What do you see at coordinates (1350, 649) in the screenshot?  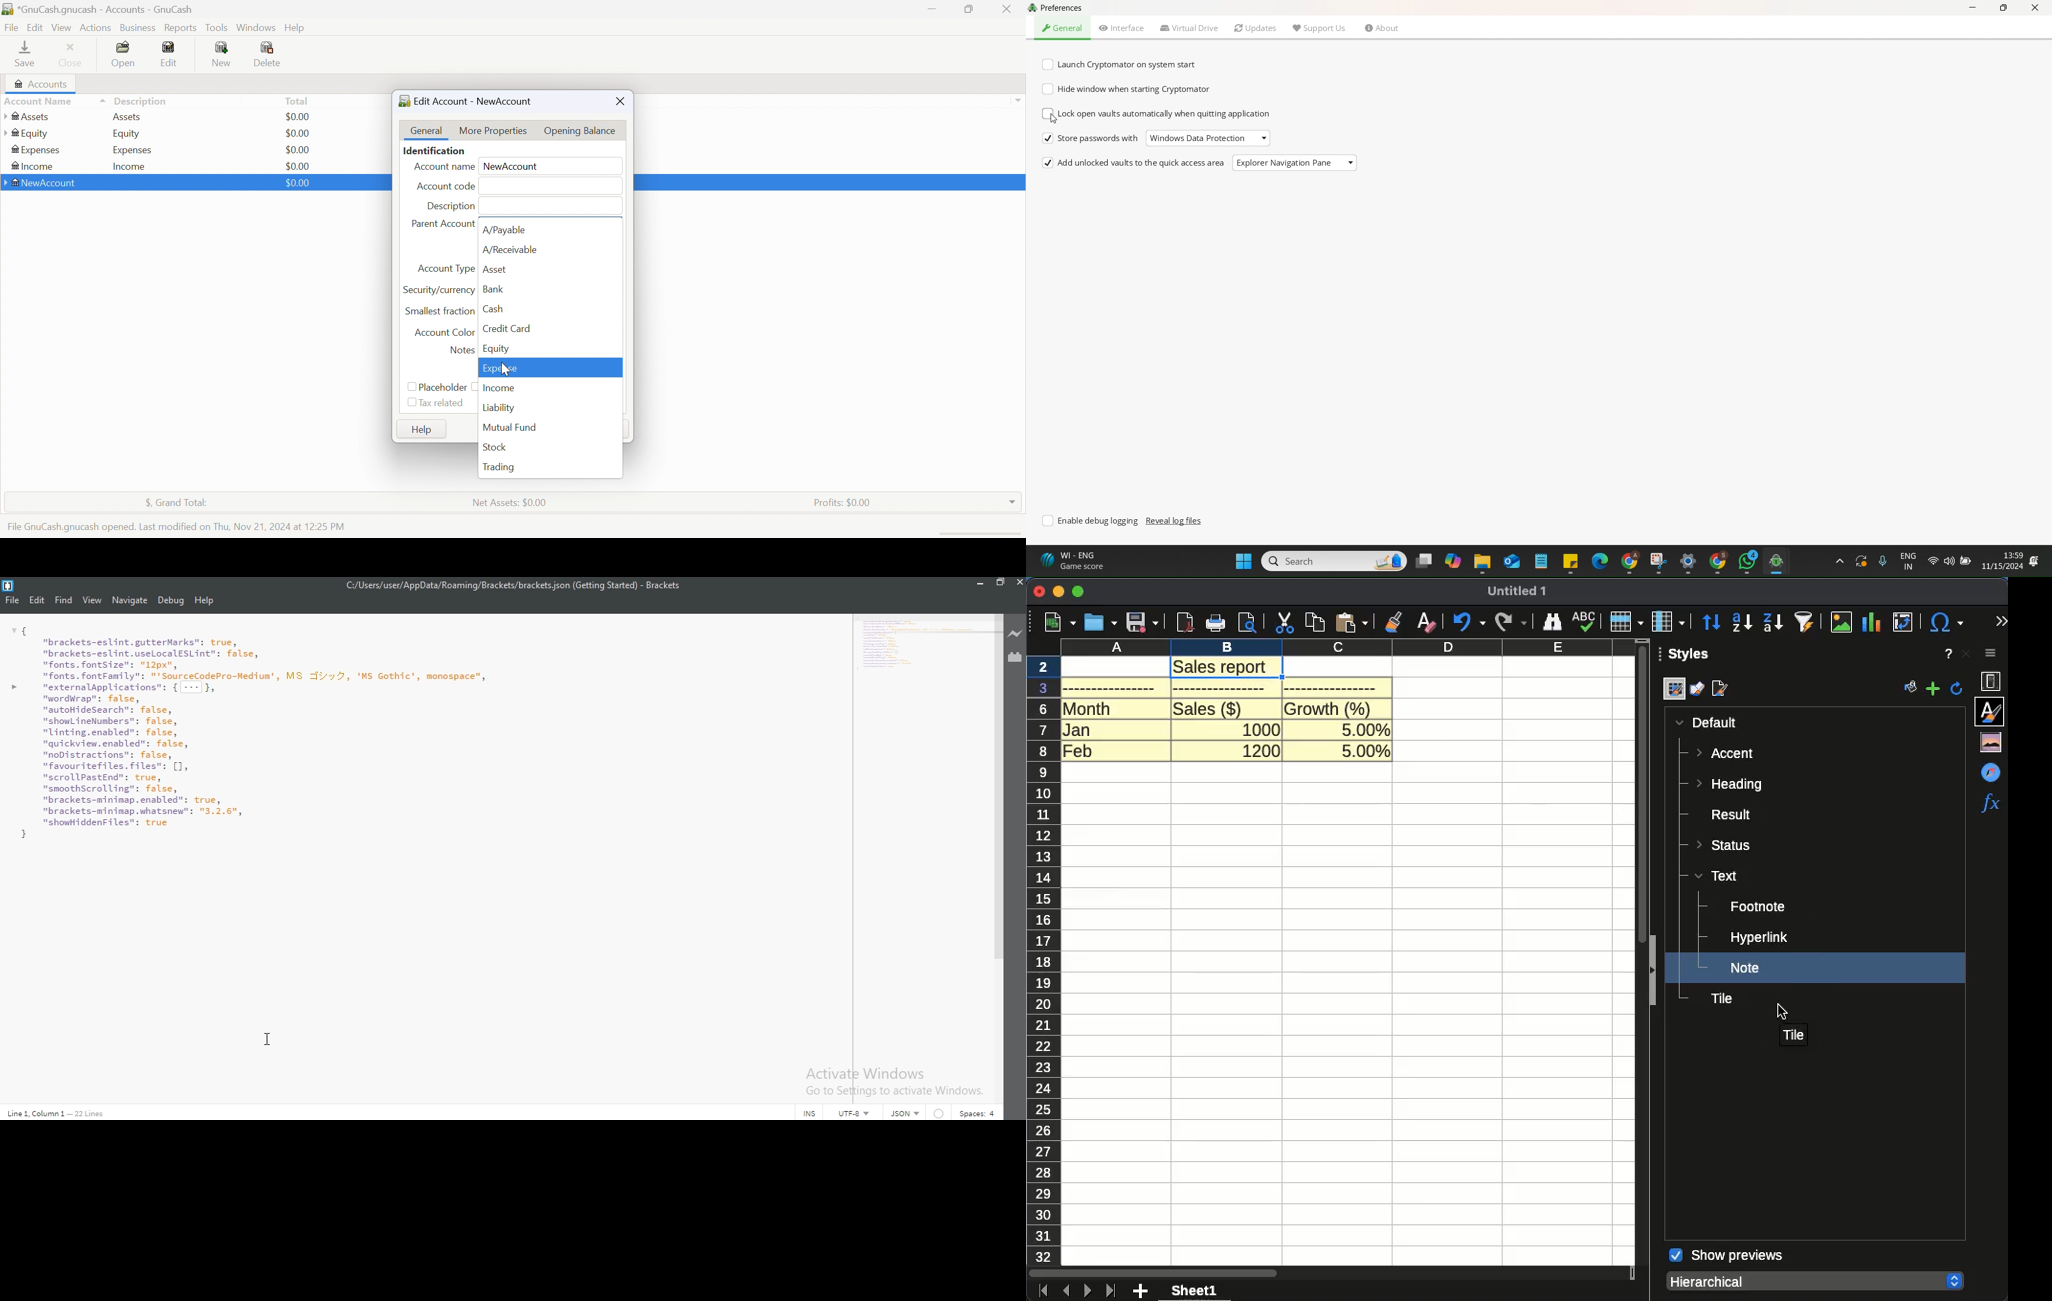 I see `column` at bounding box center [1350, 649].